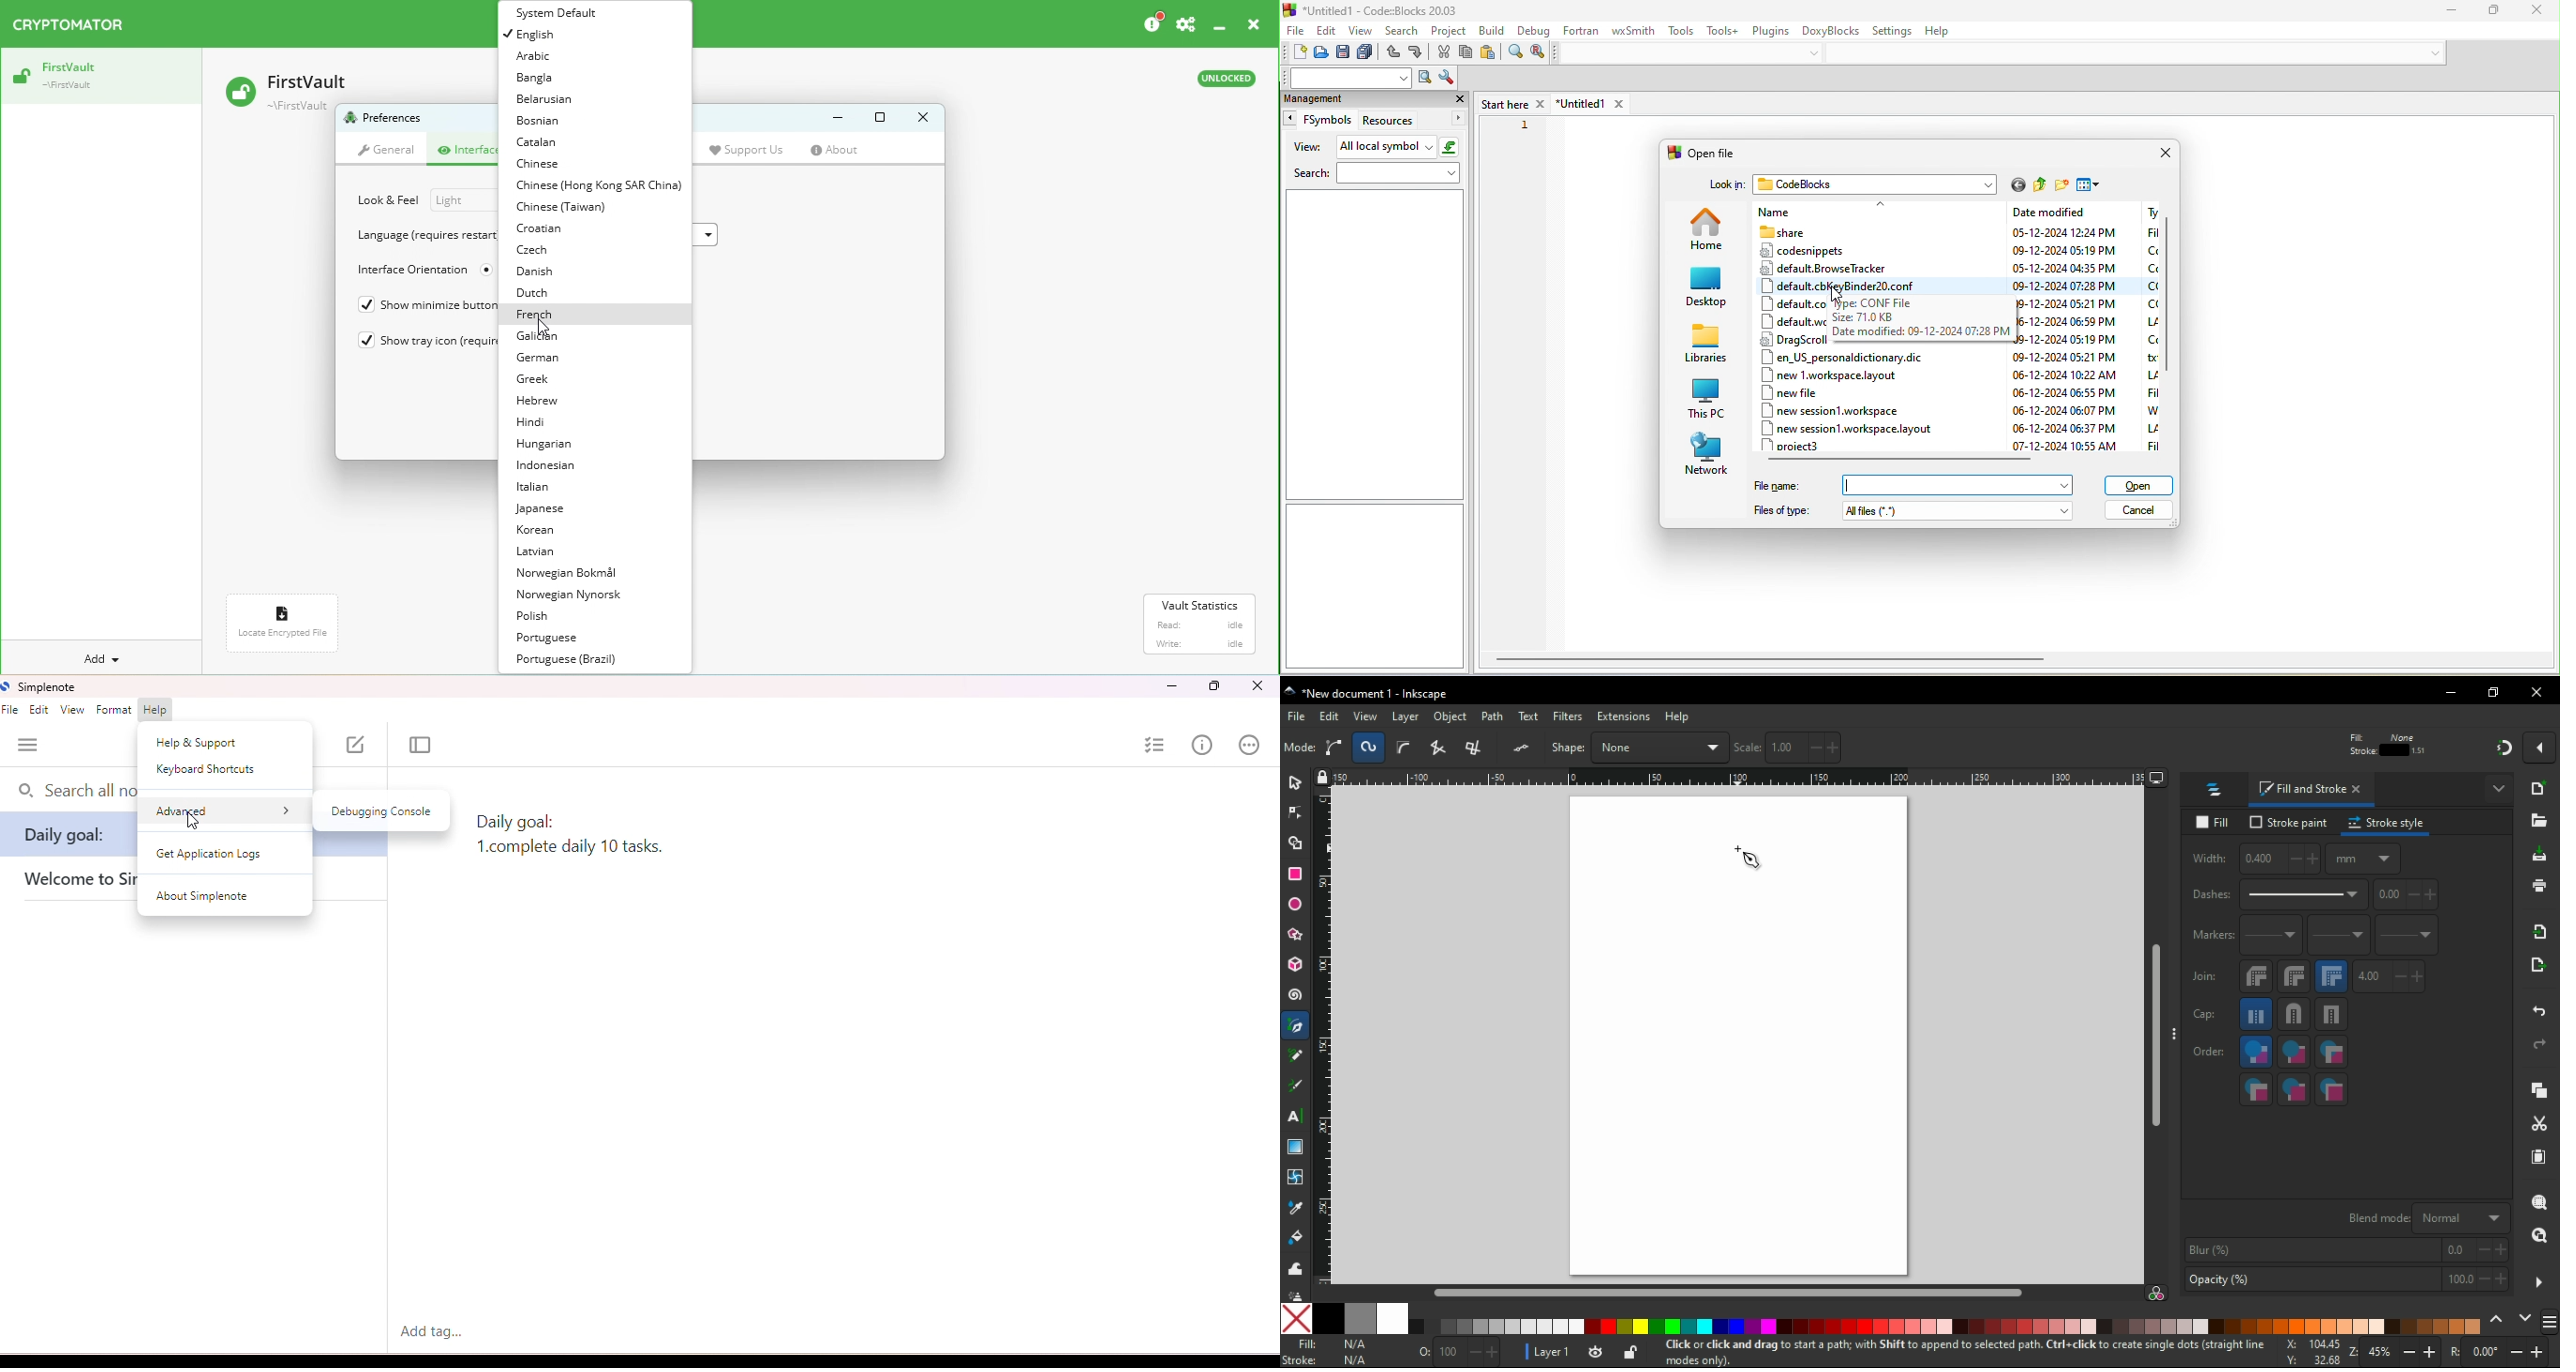  Describe the element at coordinates (2500, 787) in the screenshot. I see `more options` at that location.